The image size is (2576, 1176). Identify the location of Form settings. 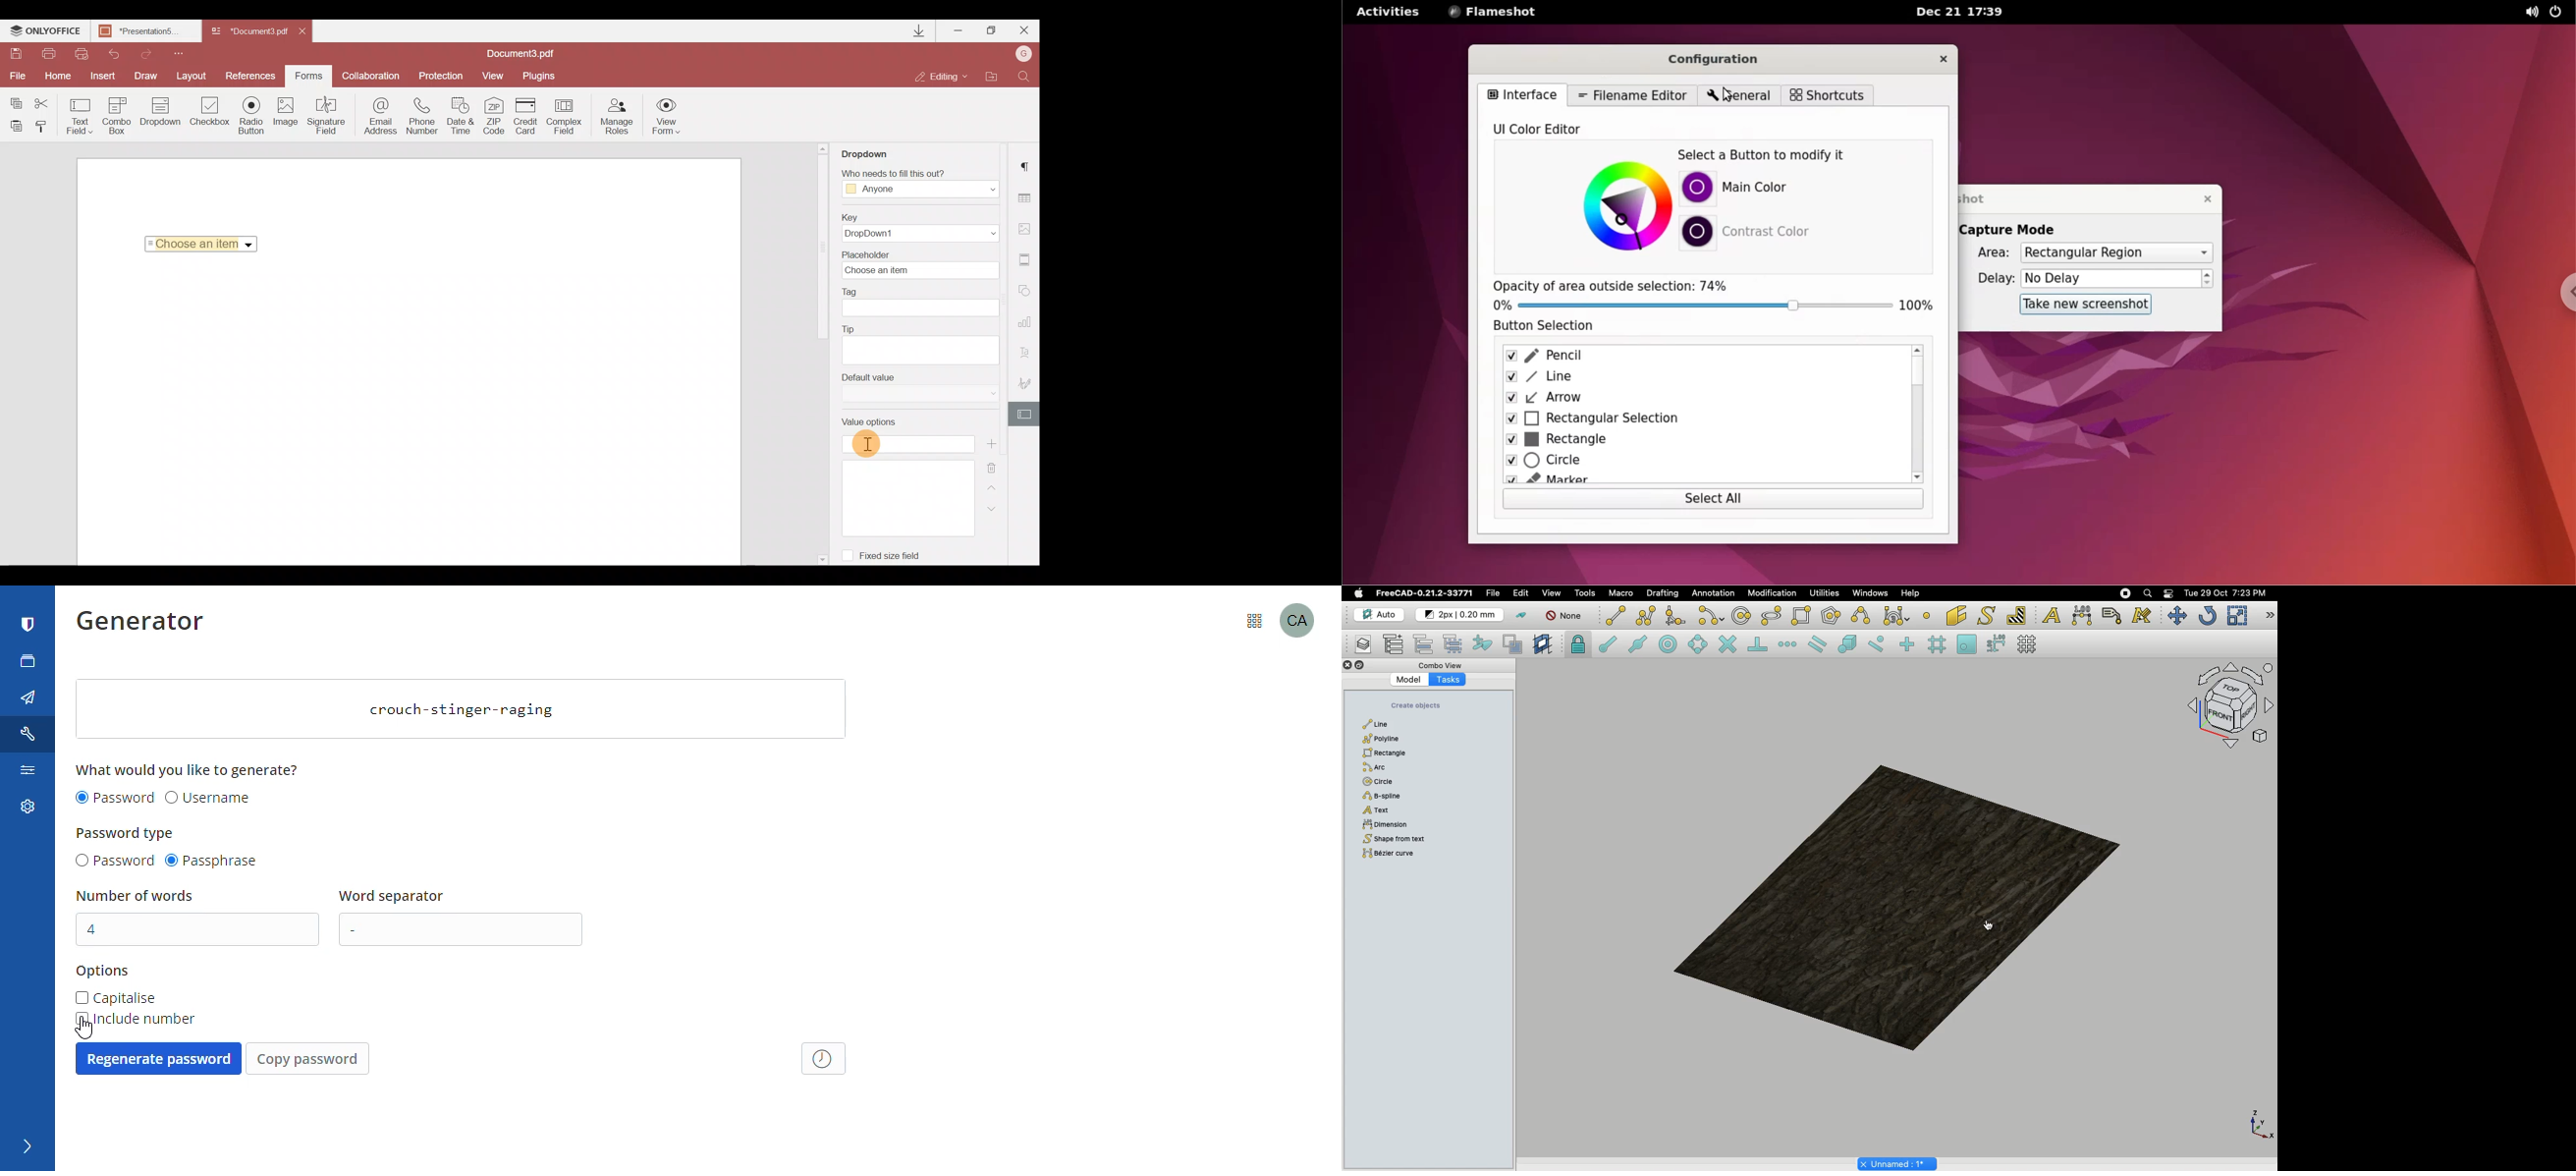
(1026, 414).